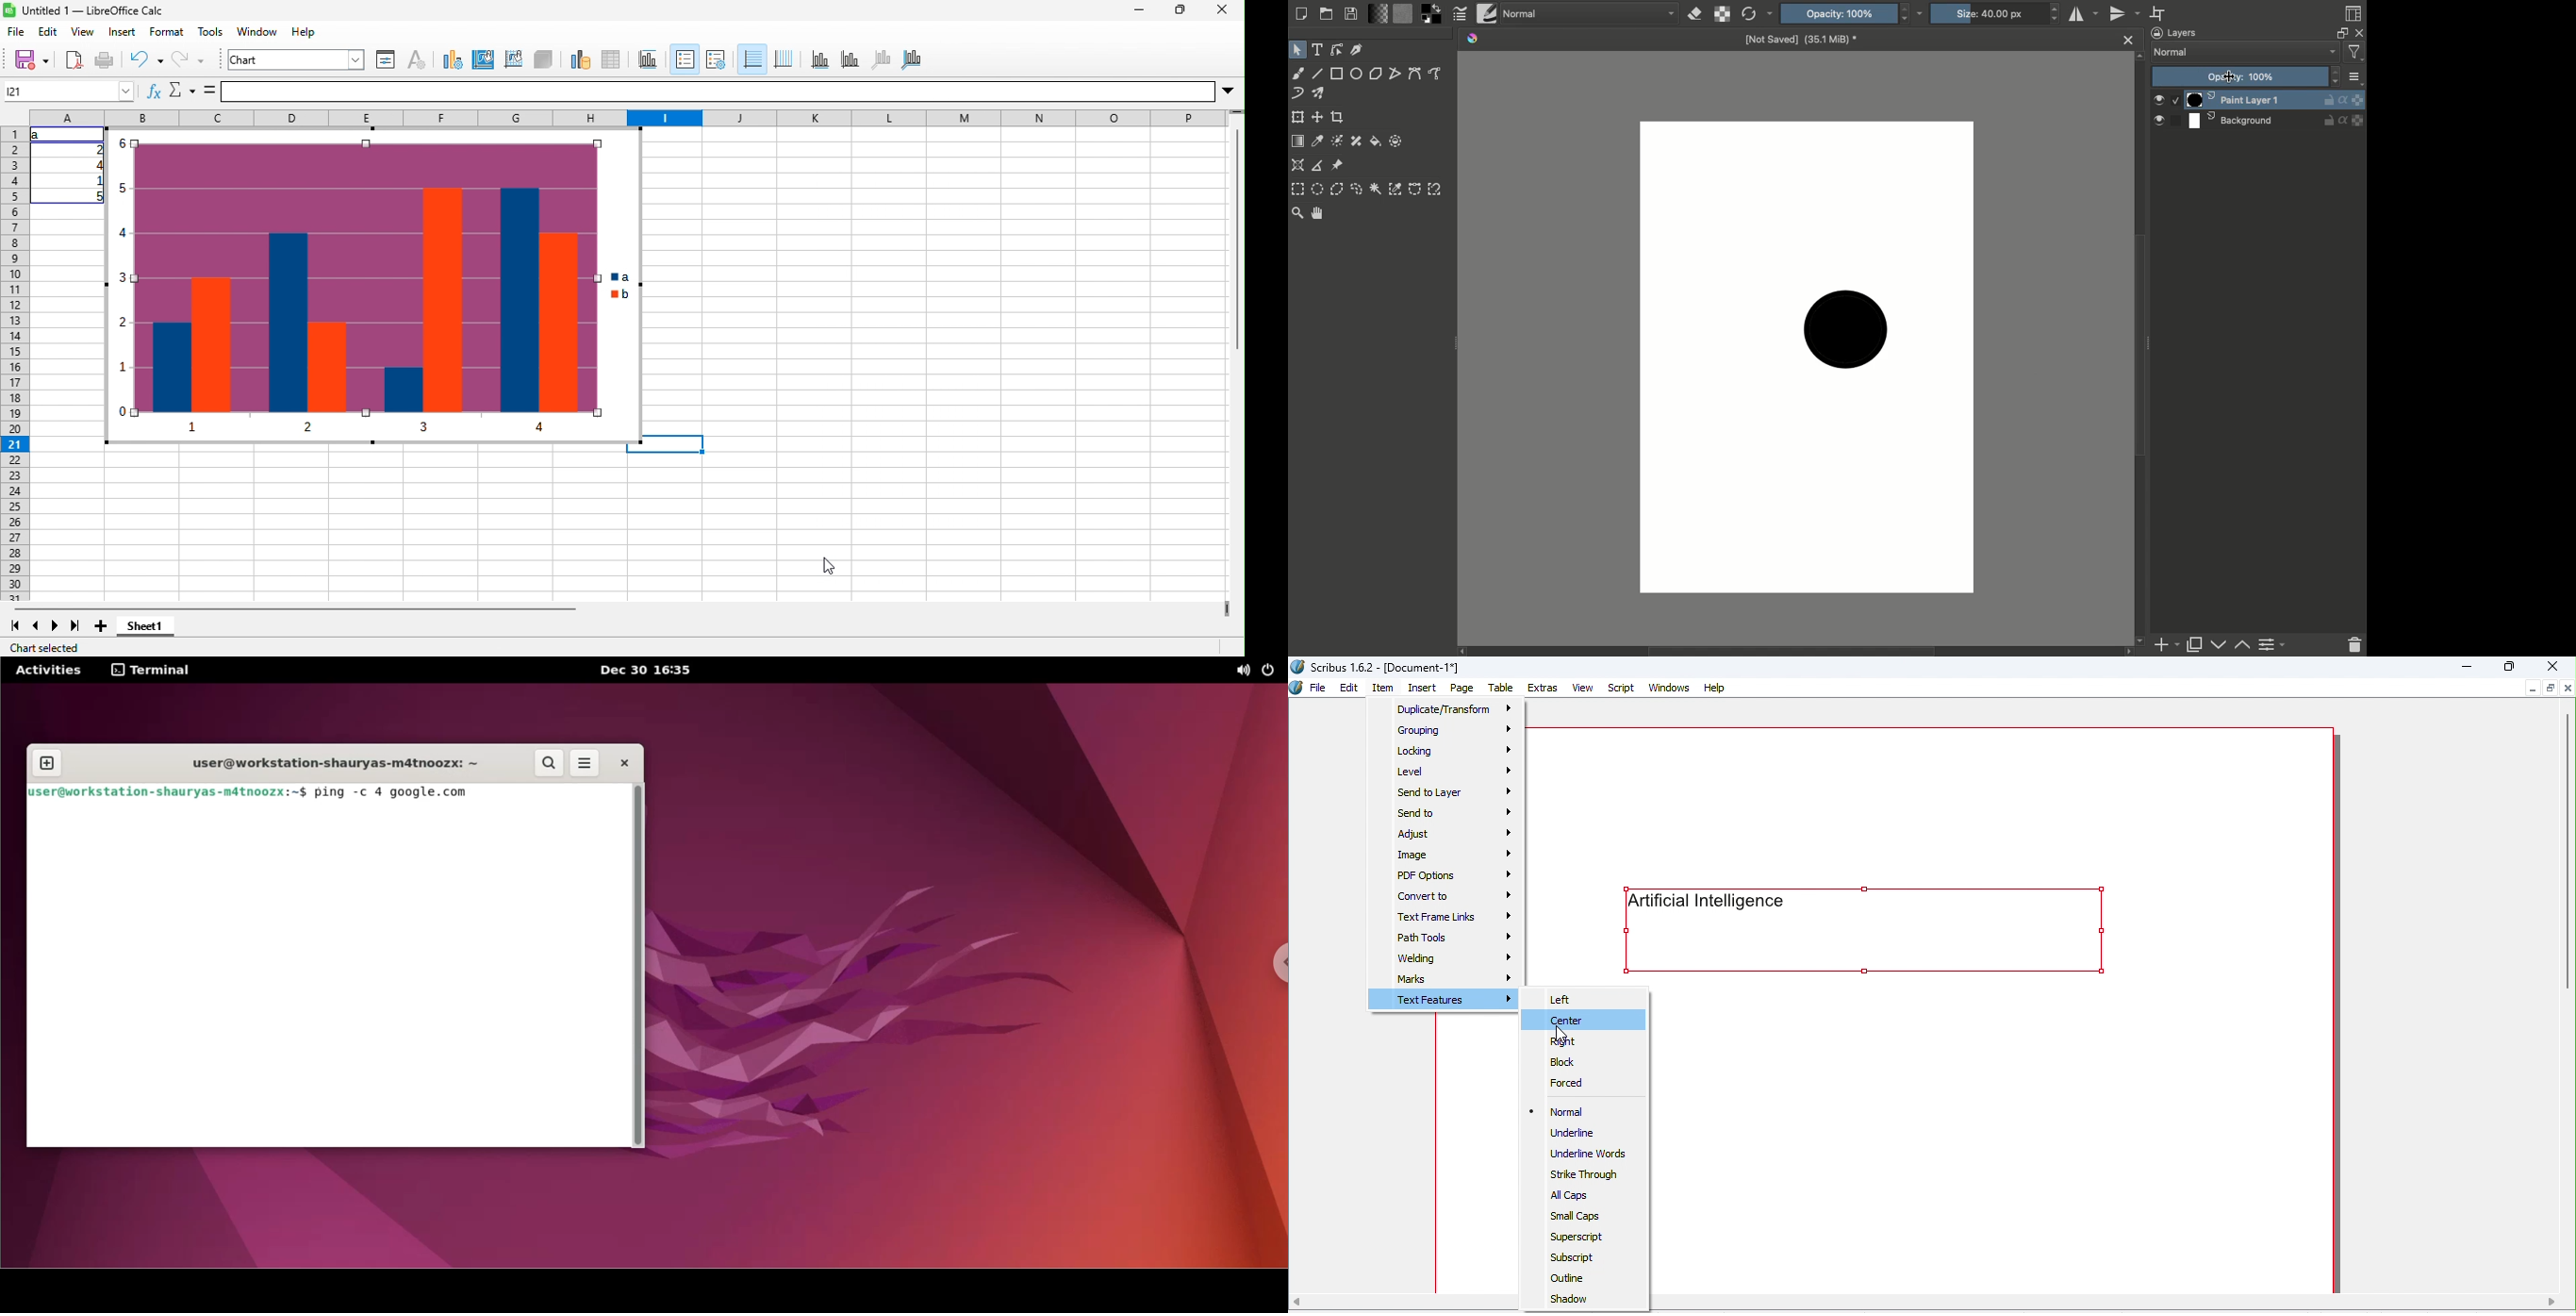 This screenshot has width=2576, height=1316. What do you see at coordinates (685, 59) in the screenshot?
I see `legend on/off` at bounding box center [685, 59].